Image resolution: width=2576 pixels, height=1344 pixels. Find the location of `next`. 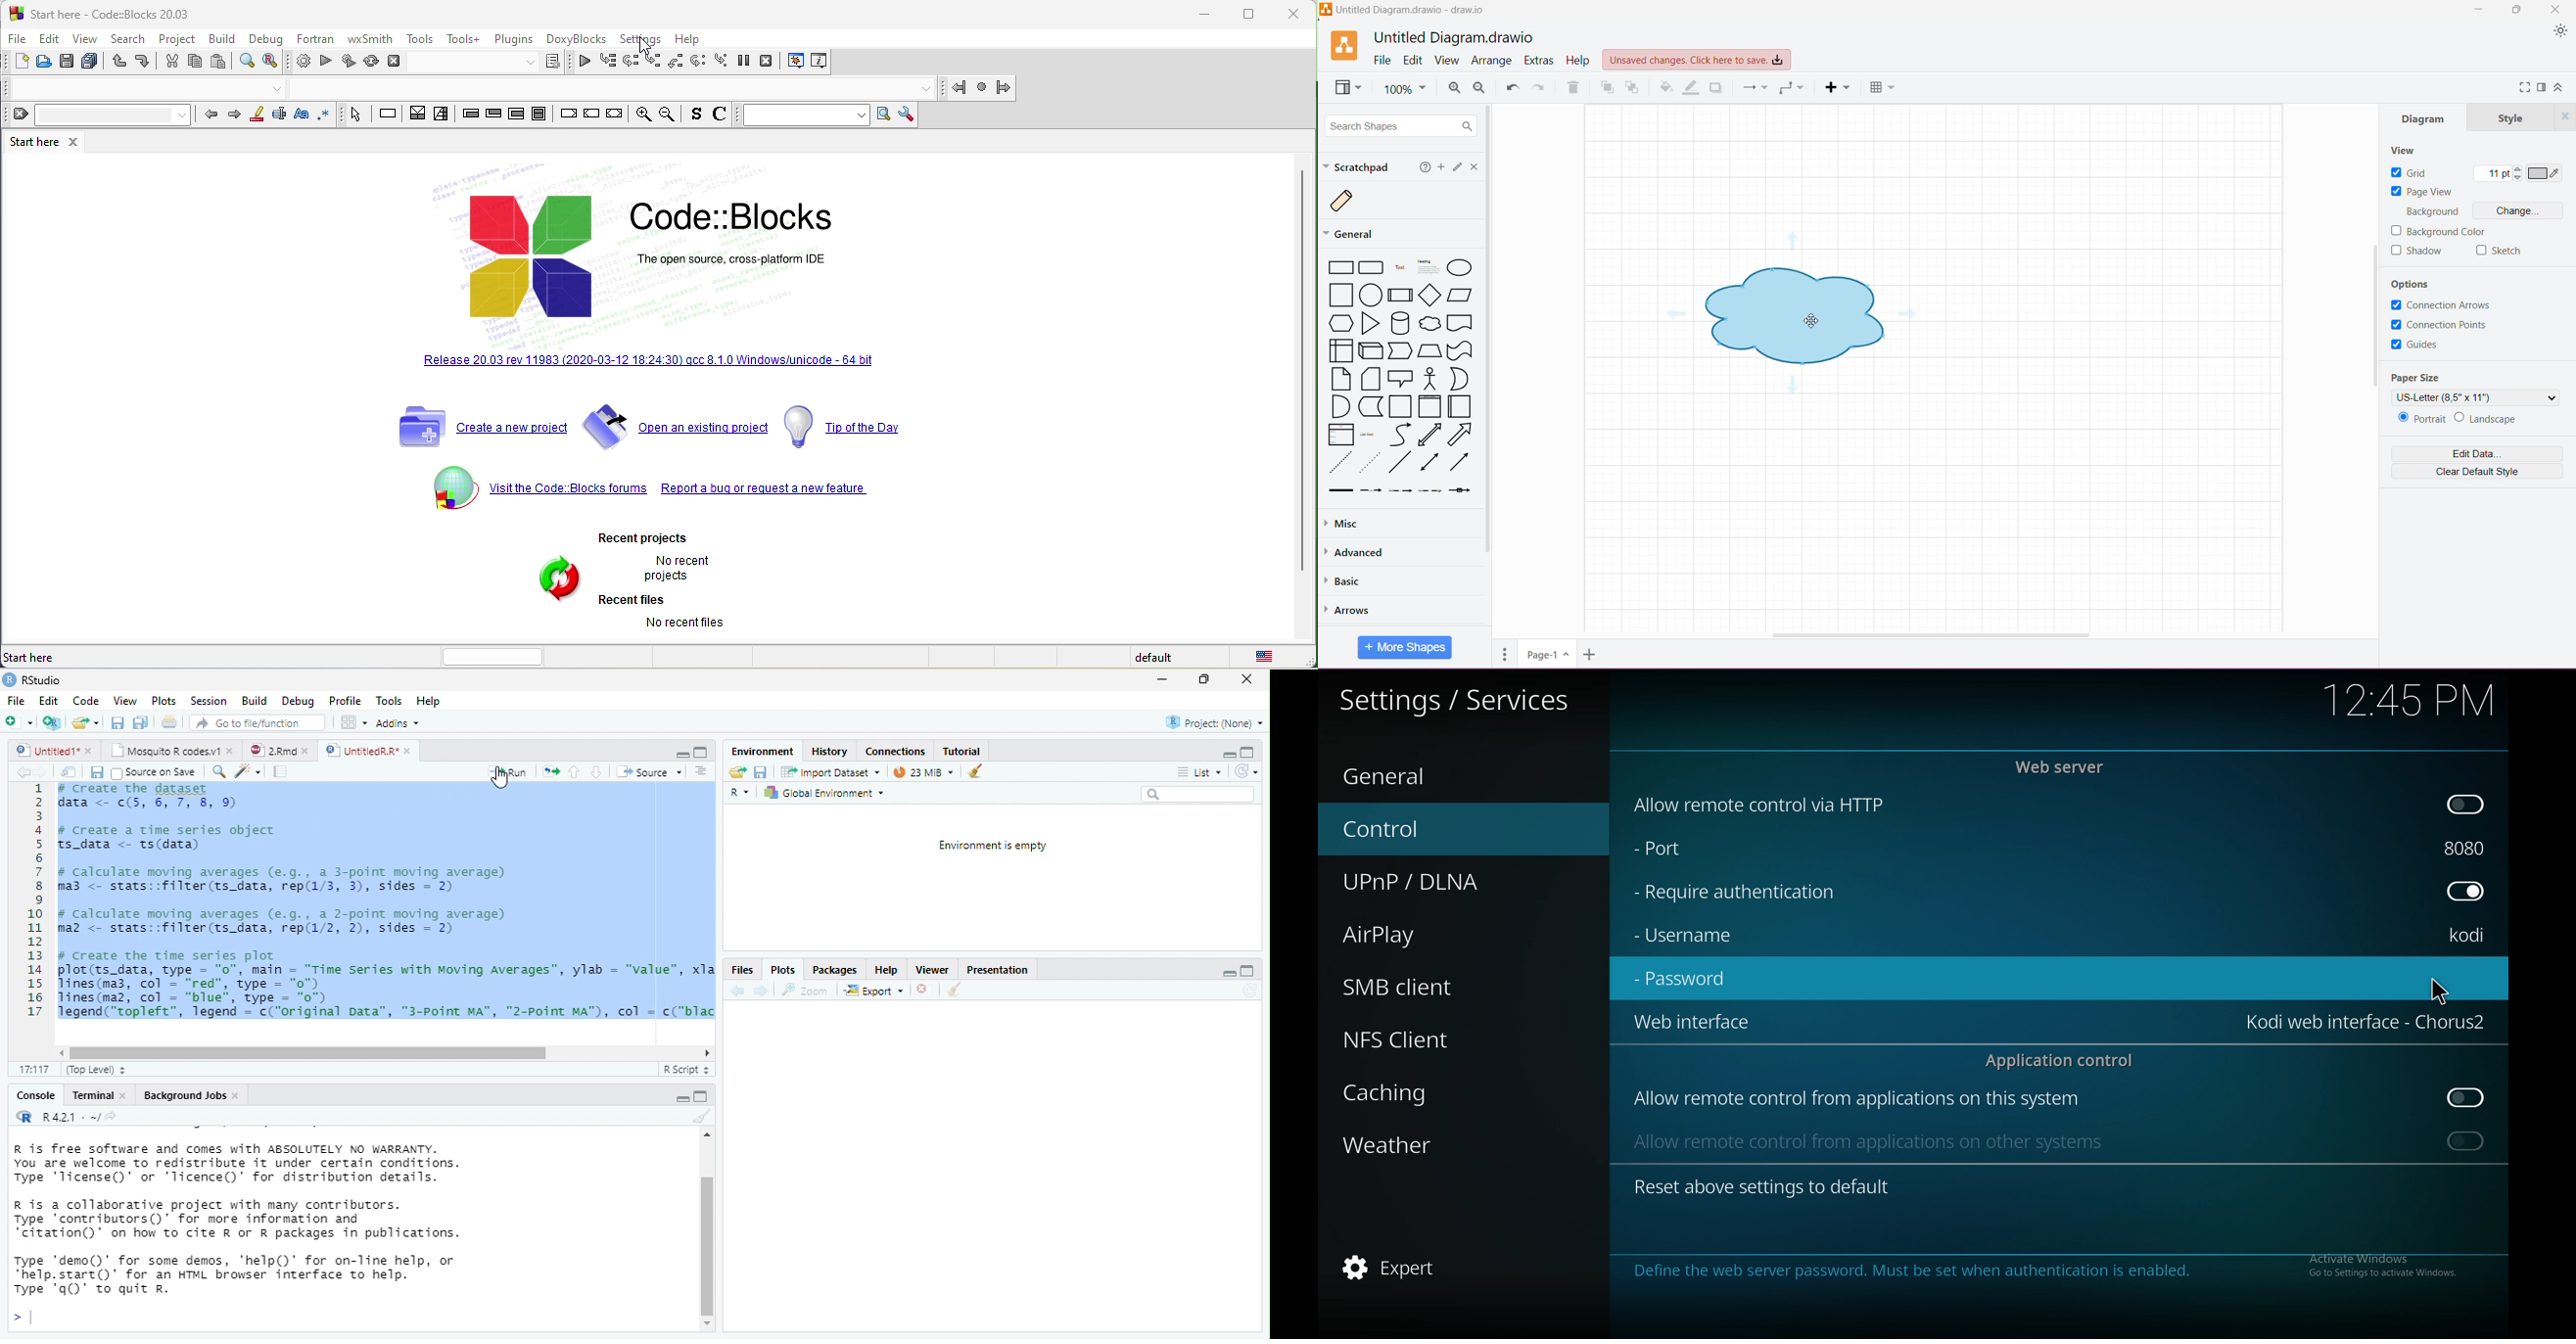

next is located at coordinates (239, 115).